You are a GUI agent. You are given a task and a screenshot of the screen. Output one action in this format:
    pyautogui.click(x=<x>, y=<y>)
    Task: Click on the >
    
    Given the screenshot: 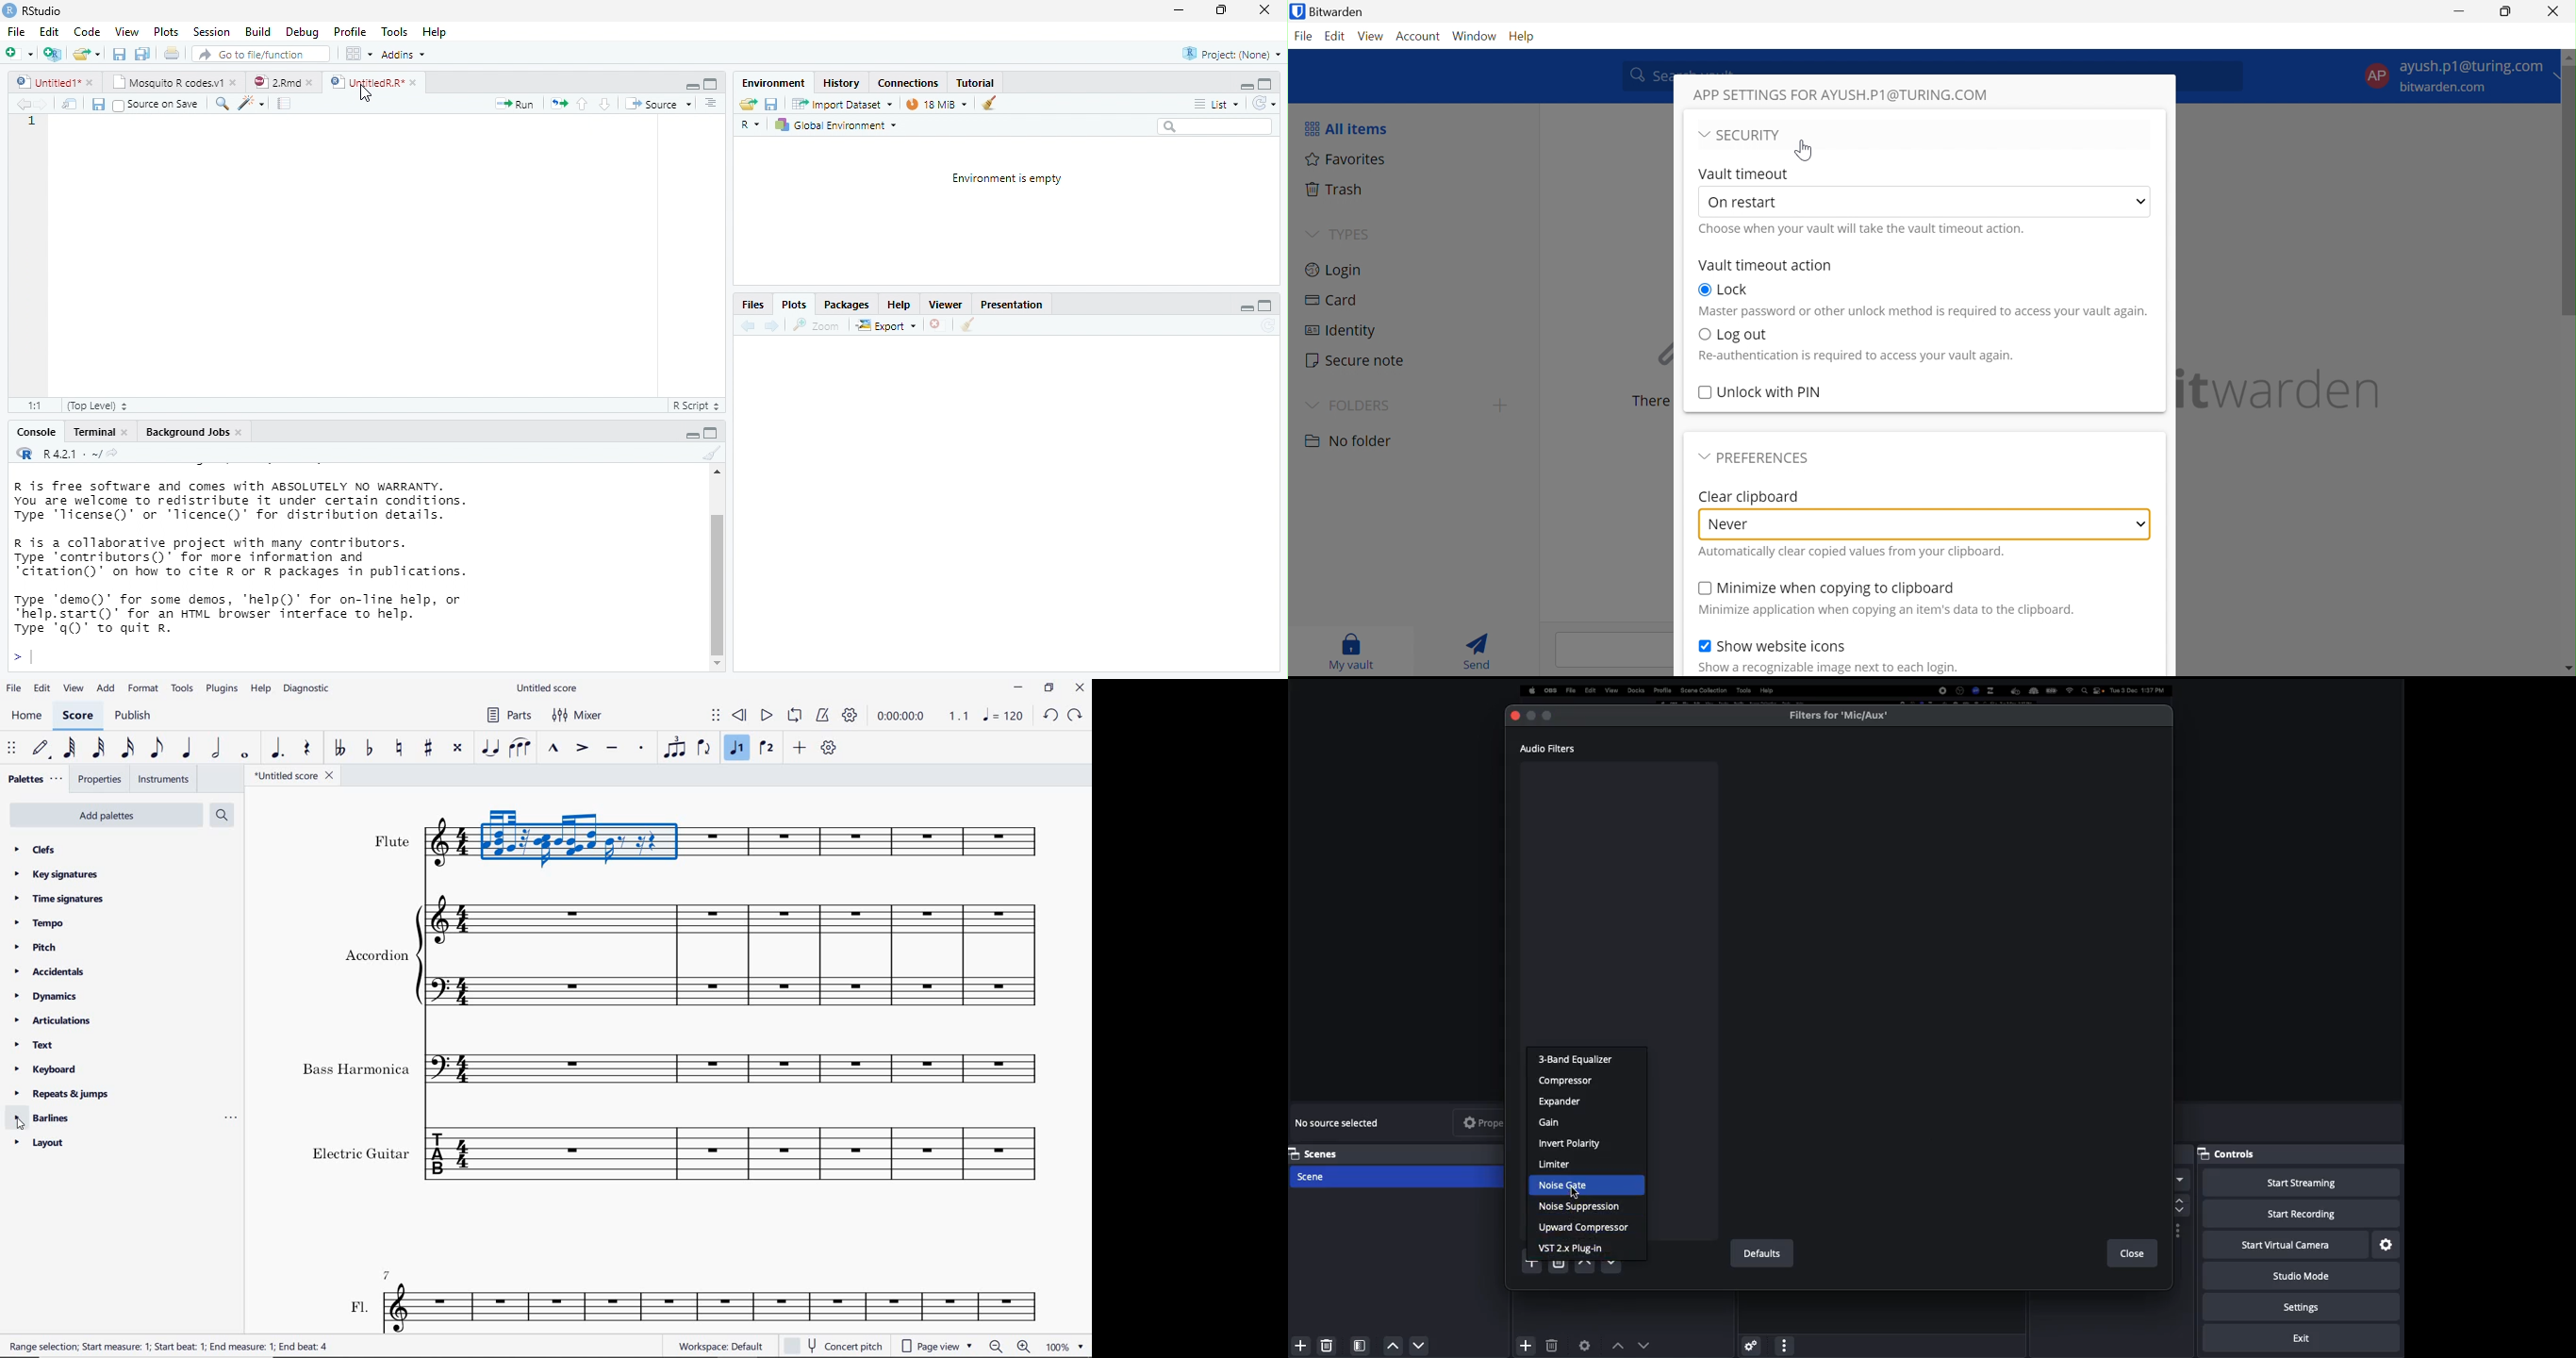 What is the action you would take?
    pyautogui.click(x=22, y=658)
    